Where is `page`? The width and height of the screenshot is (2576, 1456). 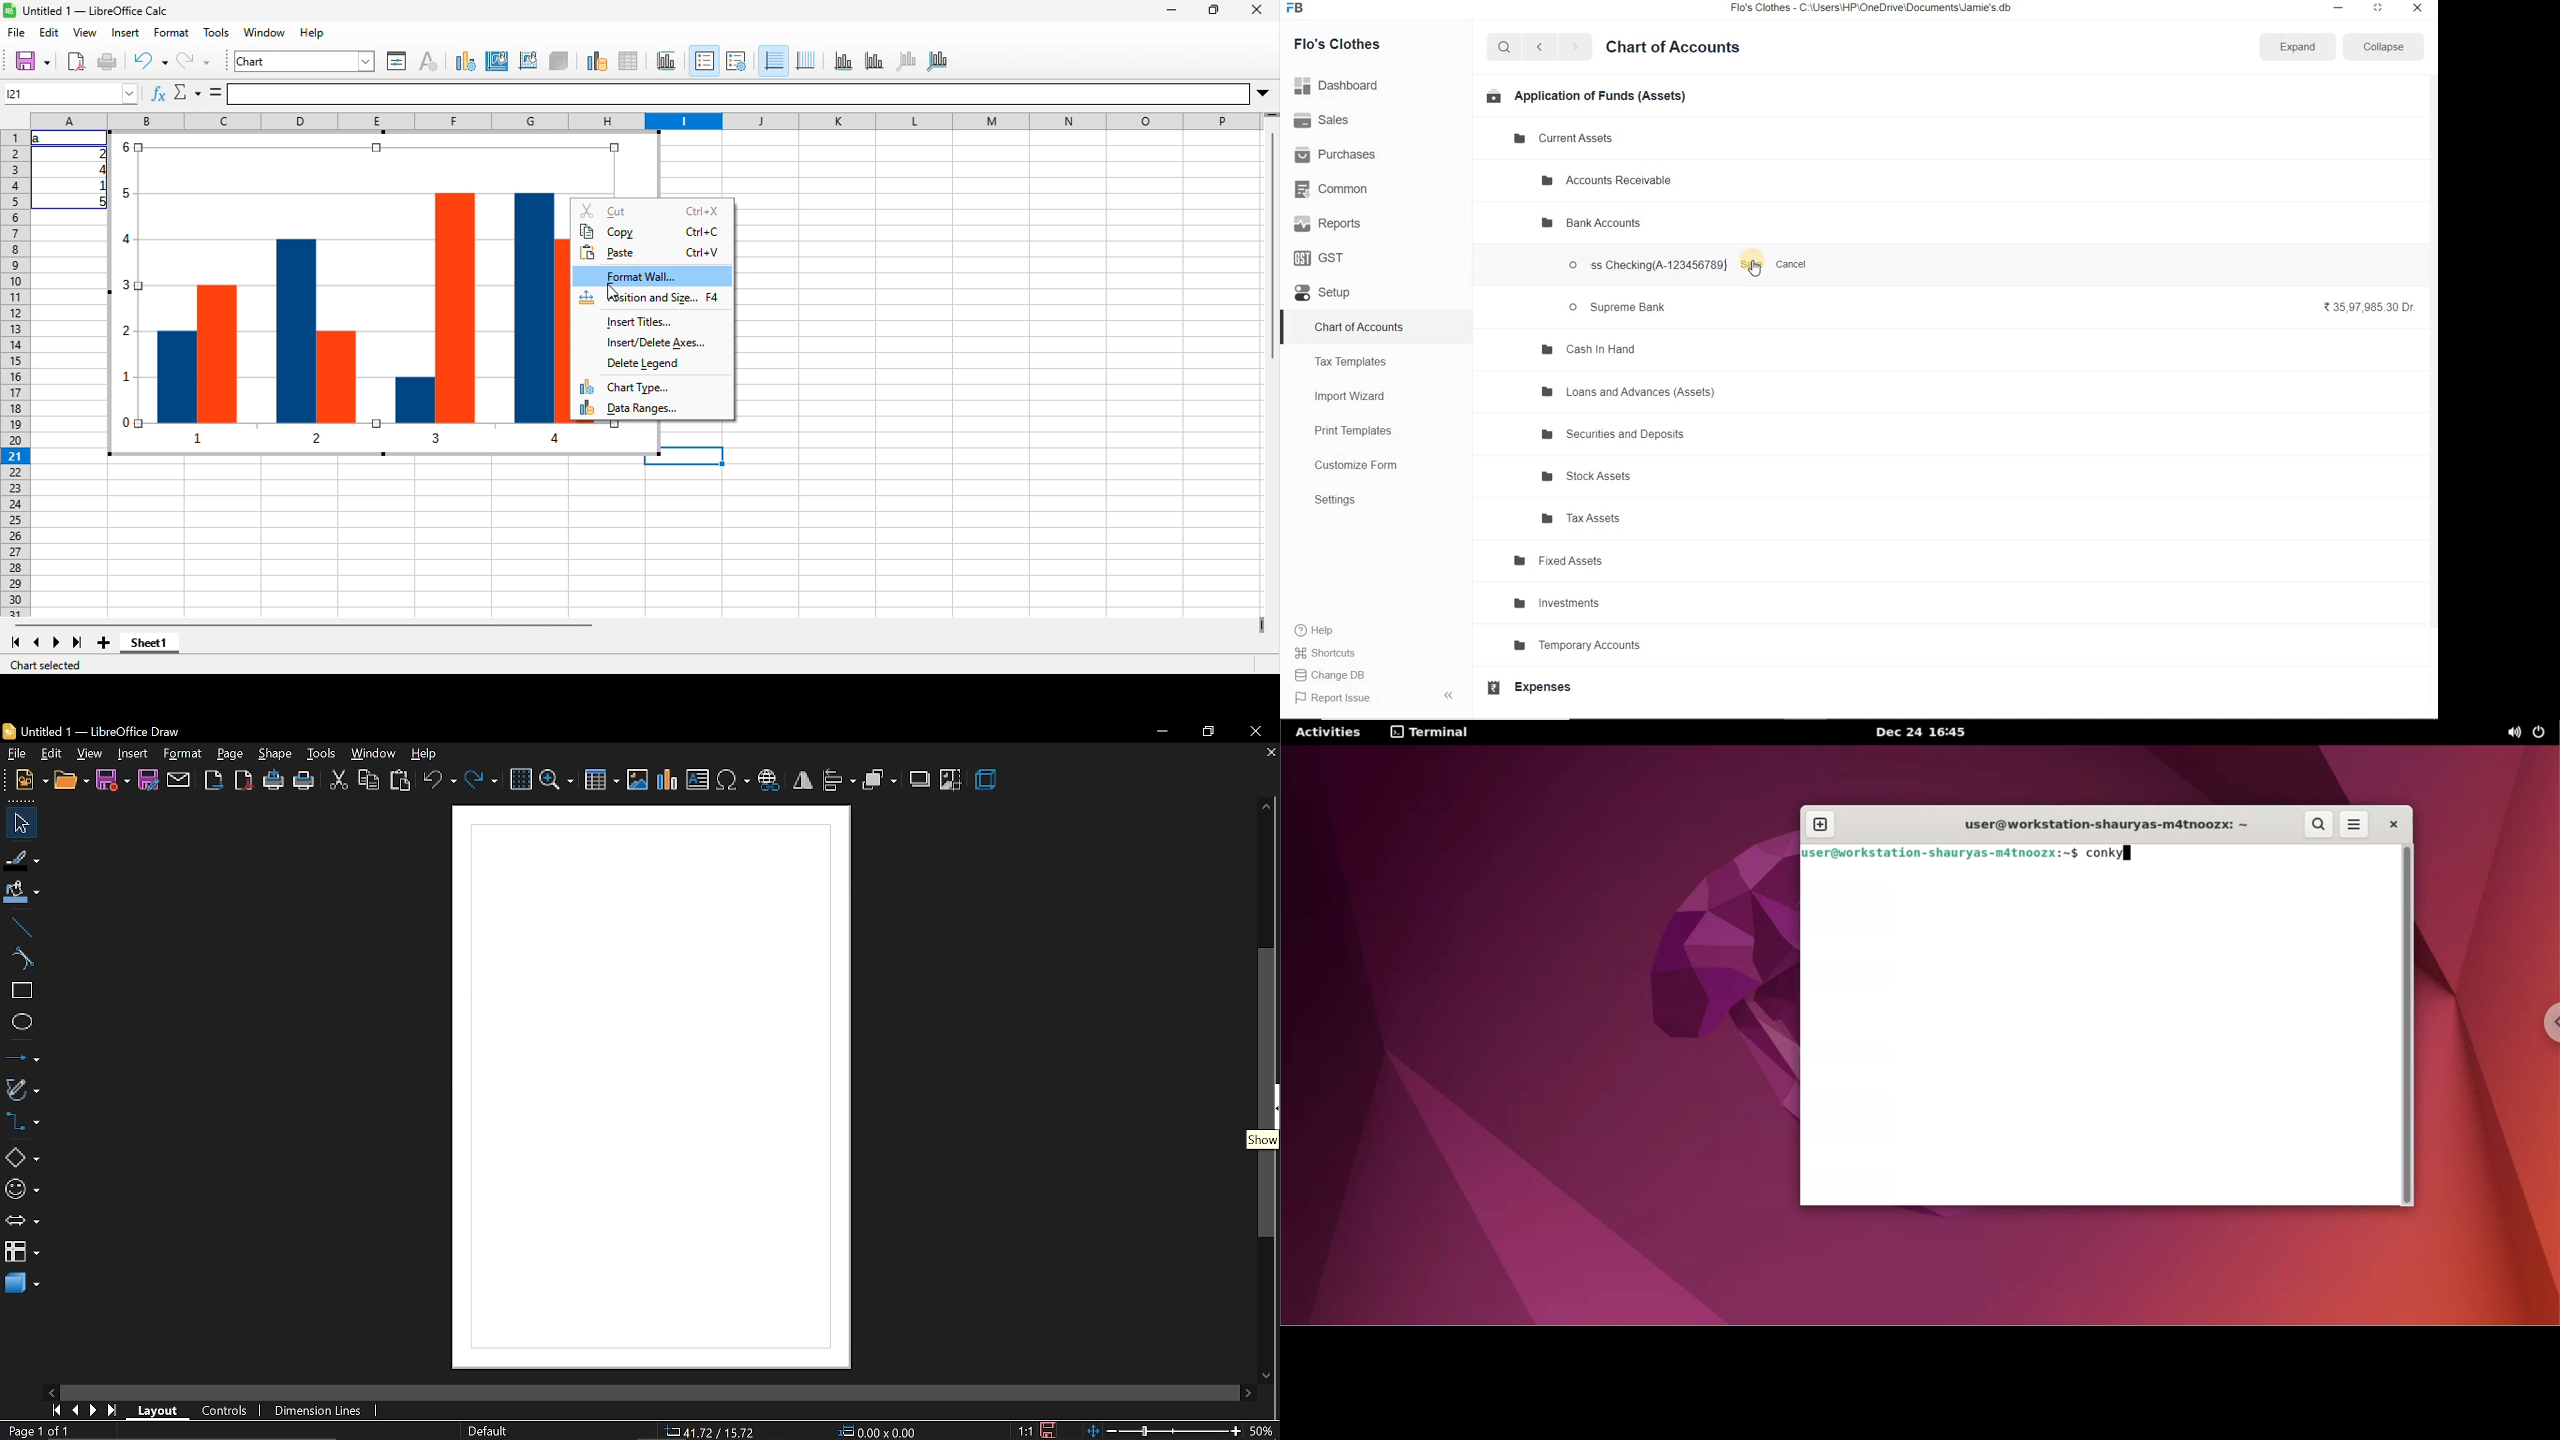 page is located at coordinates (232, 755).